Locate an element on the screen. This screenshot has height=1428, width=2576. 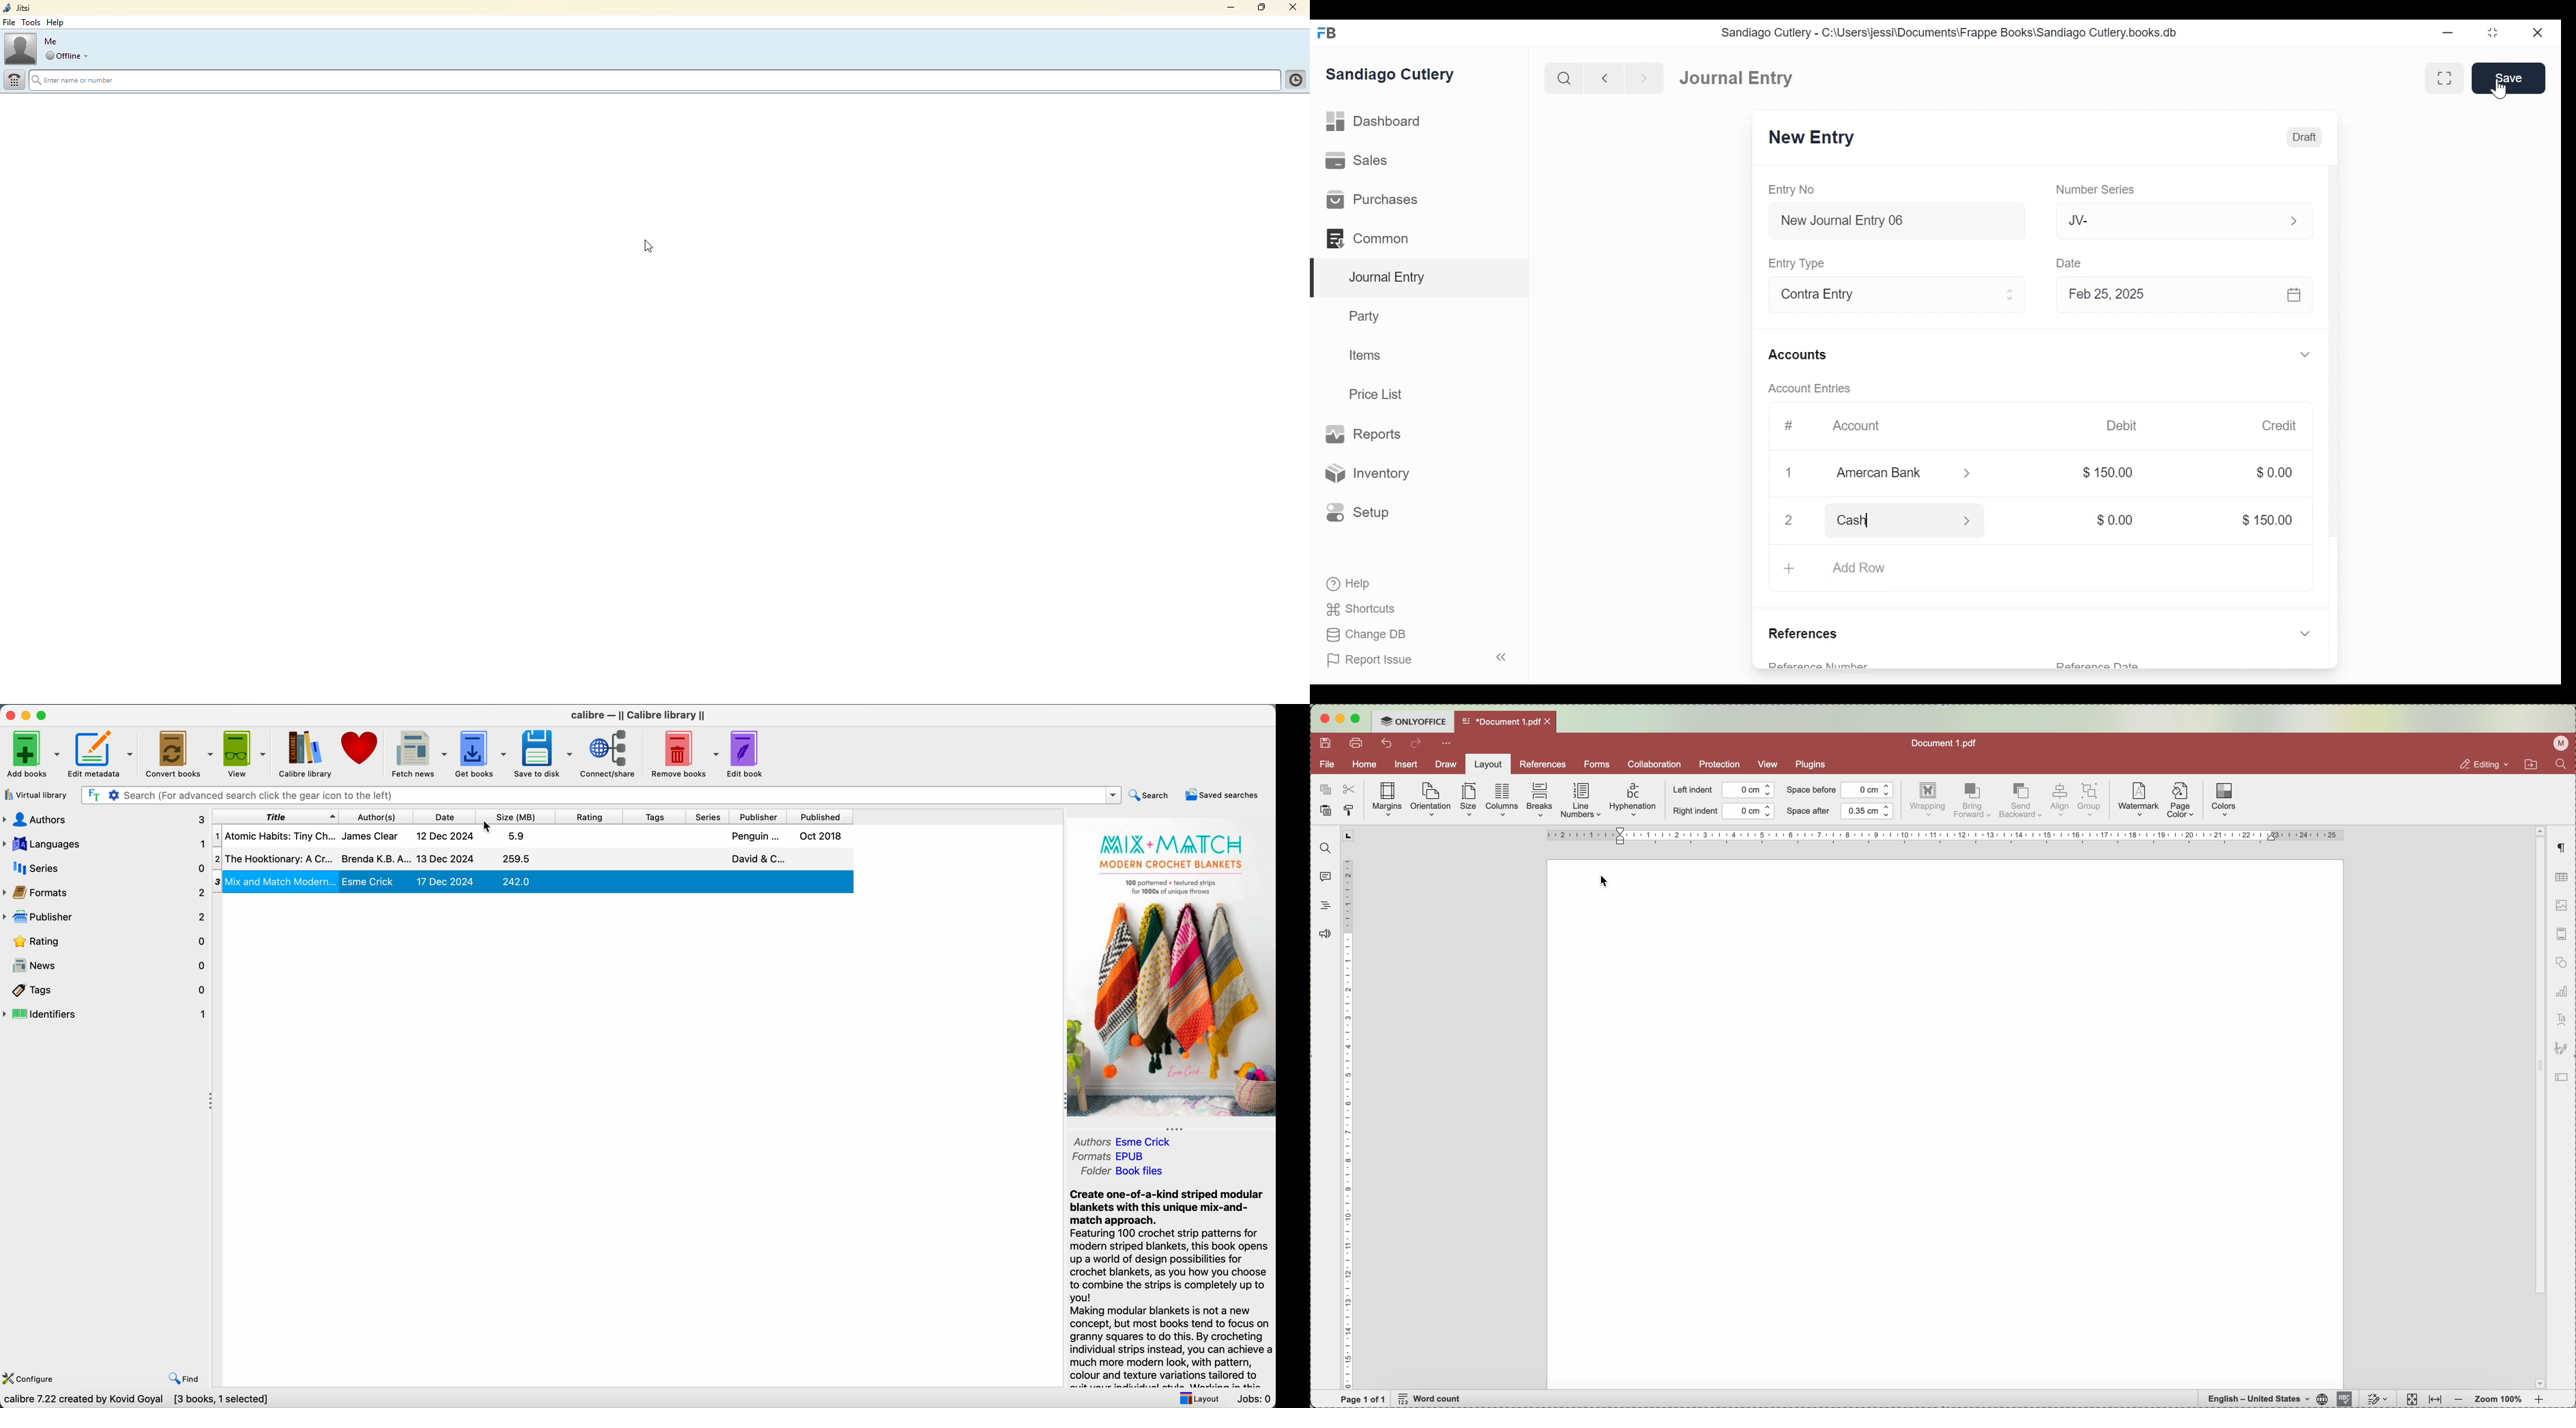
Shortcuts is located at coordinates (1365, 609).